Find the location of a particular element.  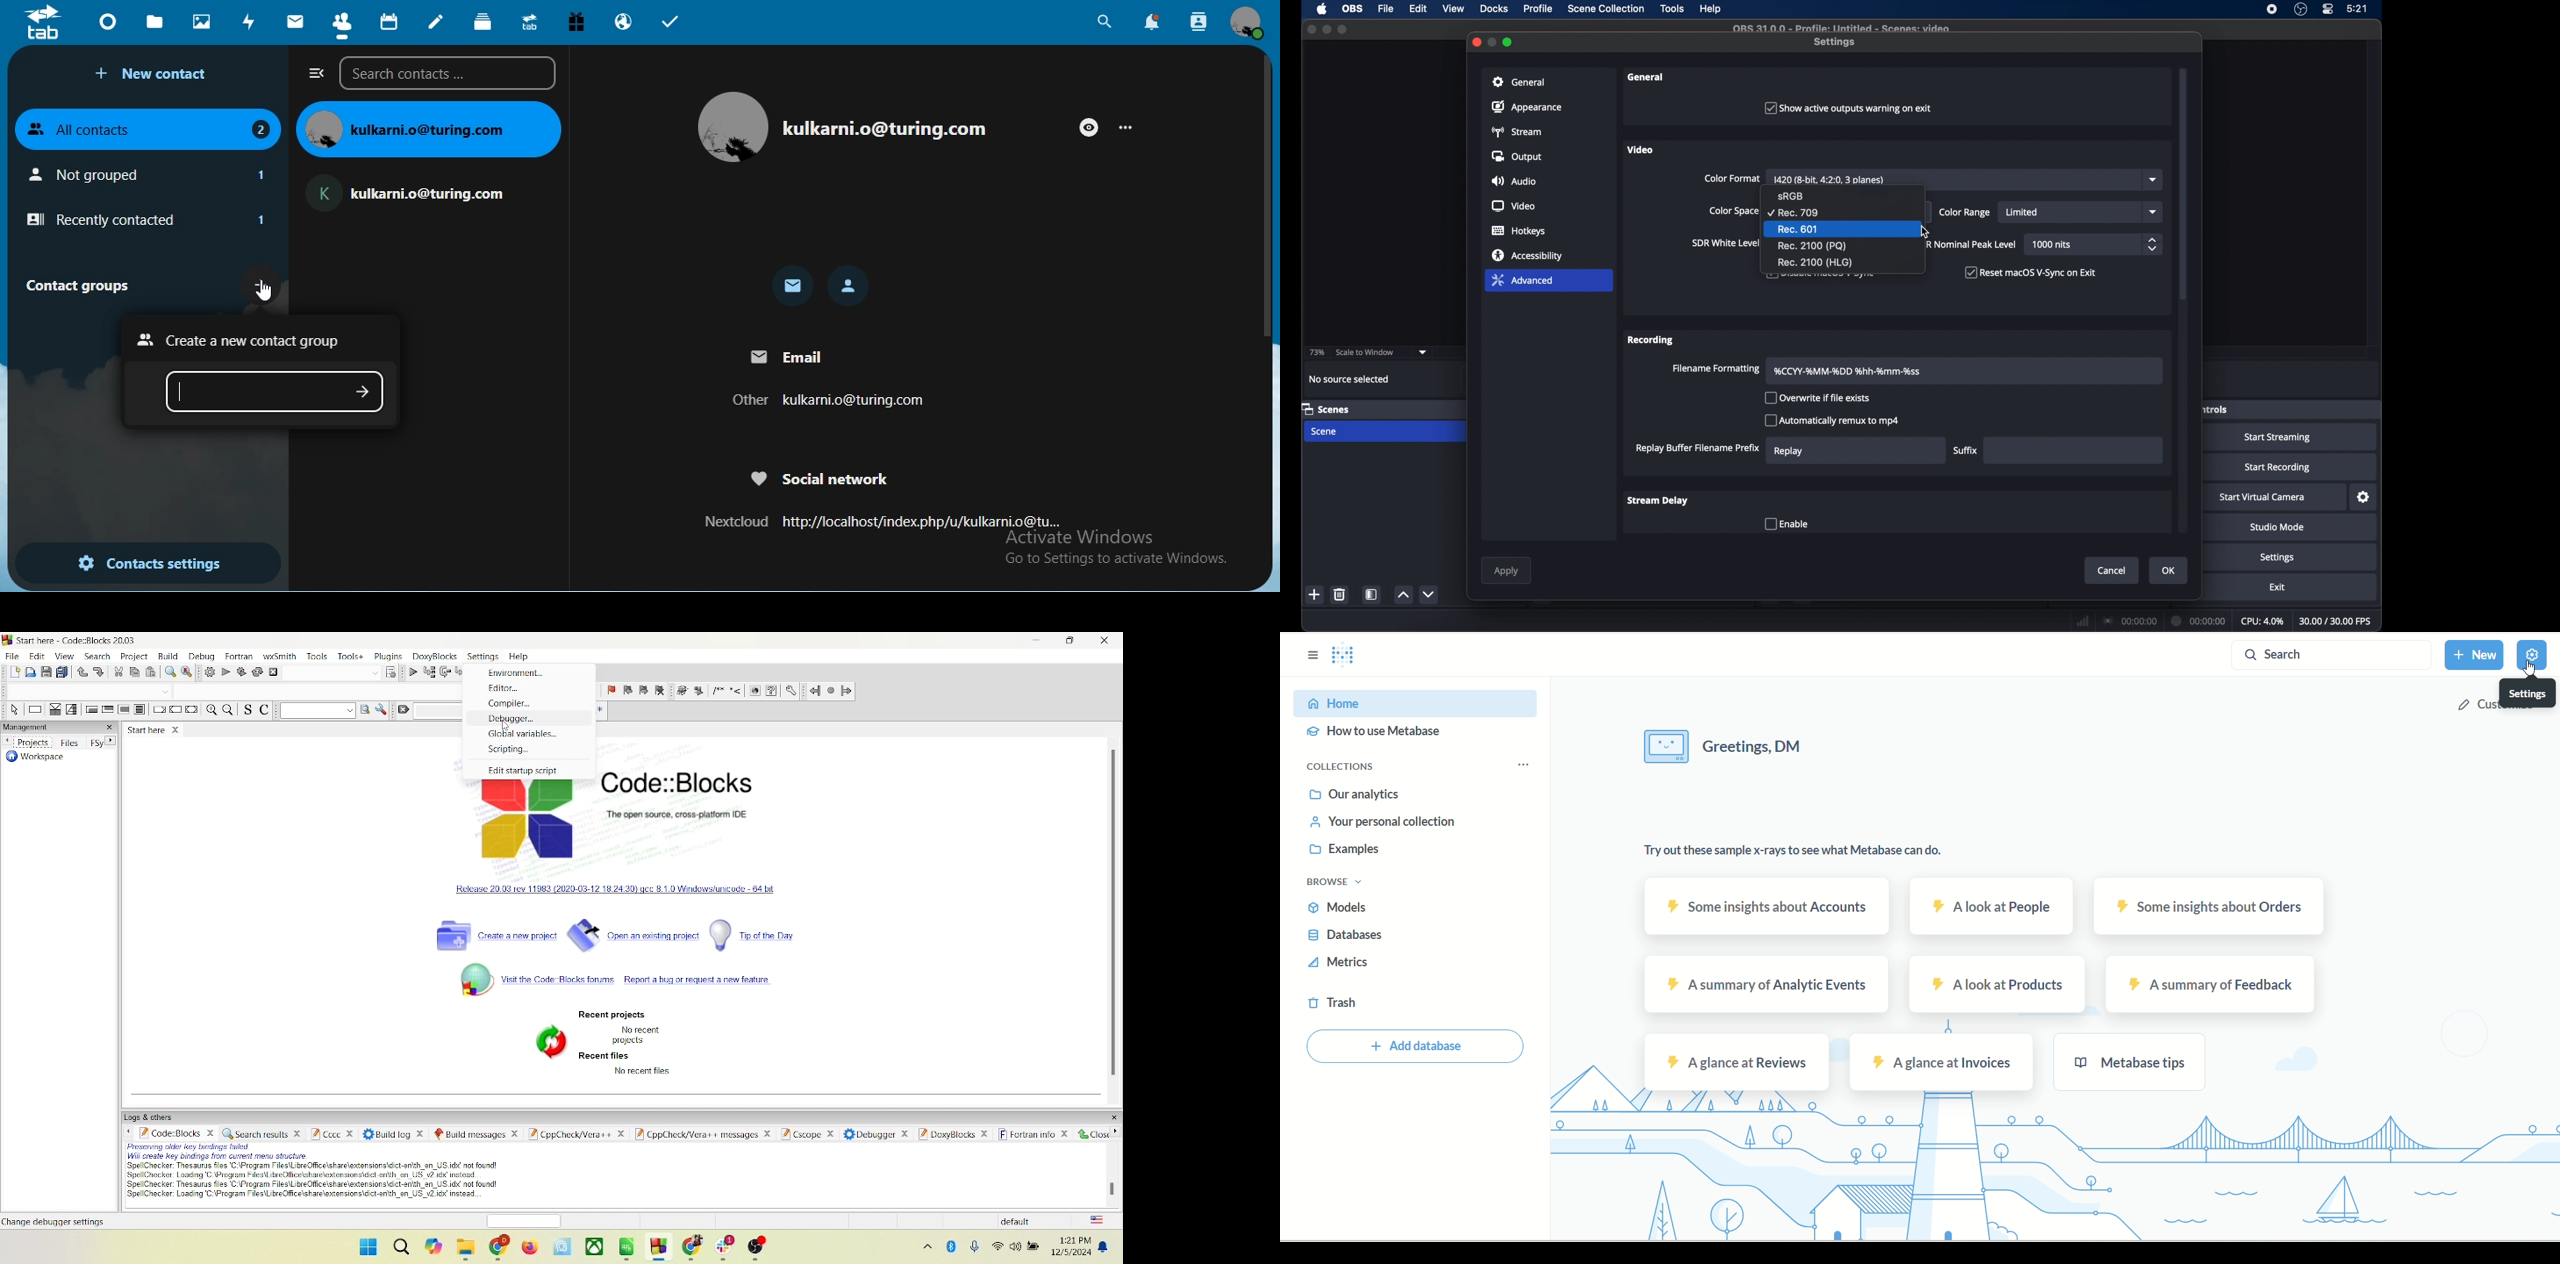

Other kulkami.o@turing.com is located at coordinates (824, 402).